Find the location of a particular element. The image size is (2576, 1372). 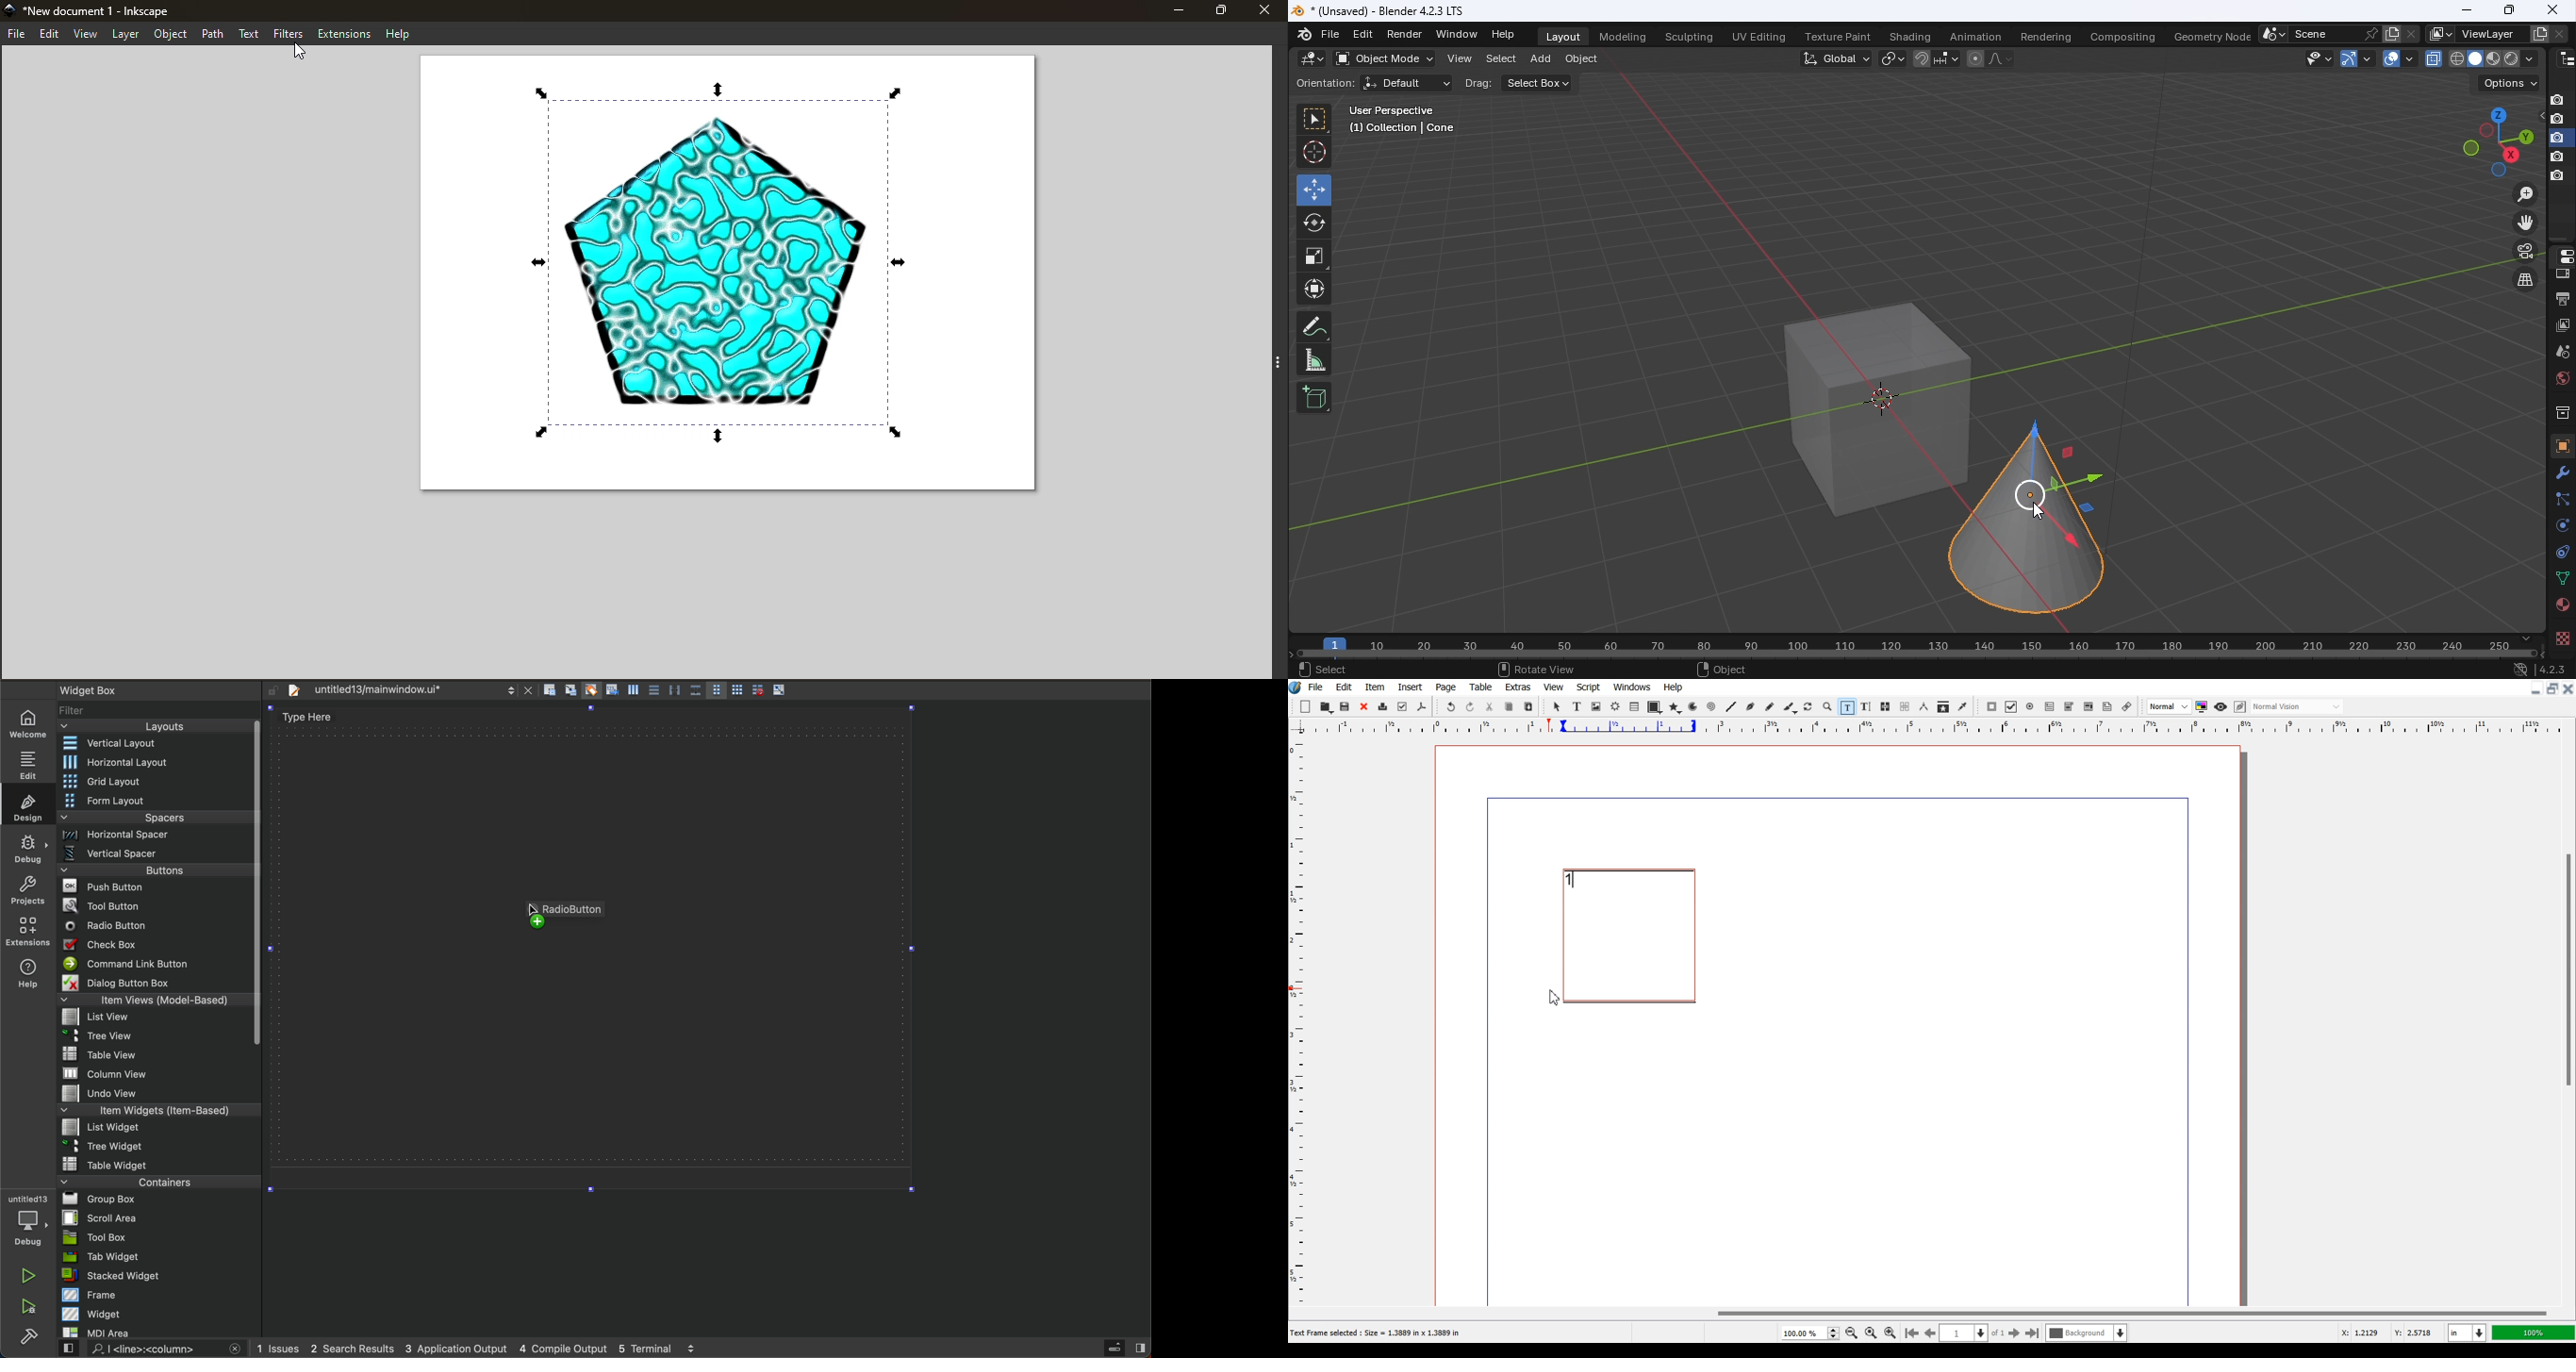

Editor type is located at coordinates (1313, 58).